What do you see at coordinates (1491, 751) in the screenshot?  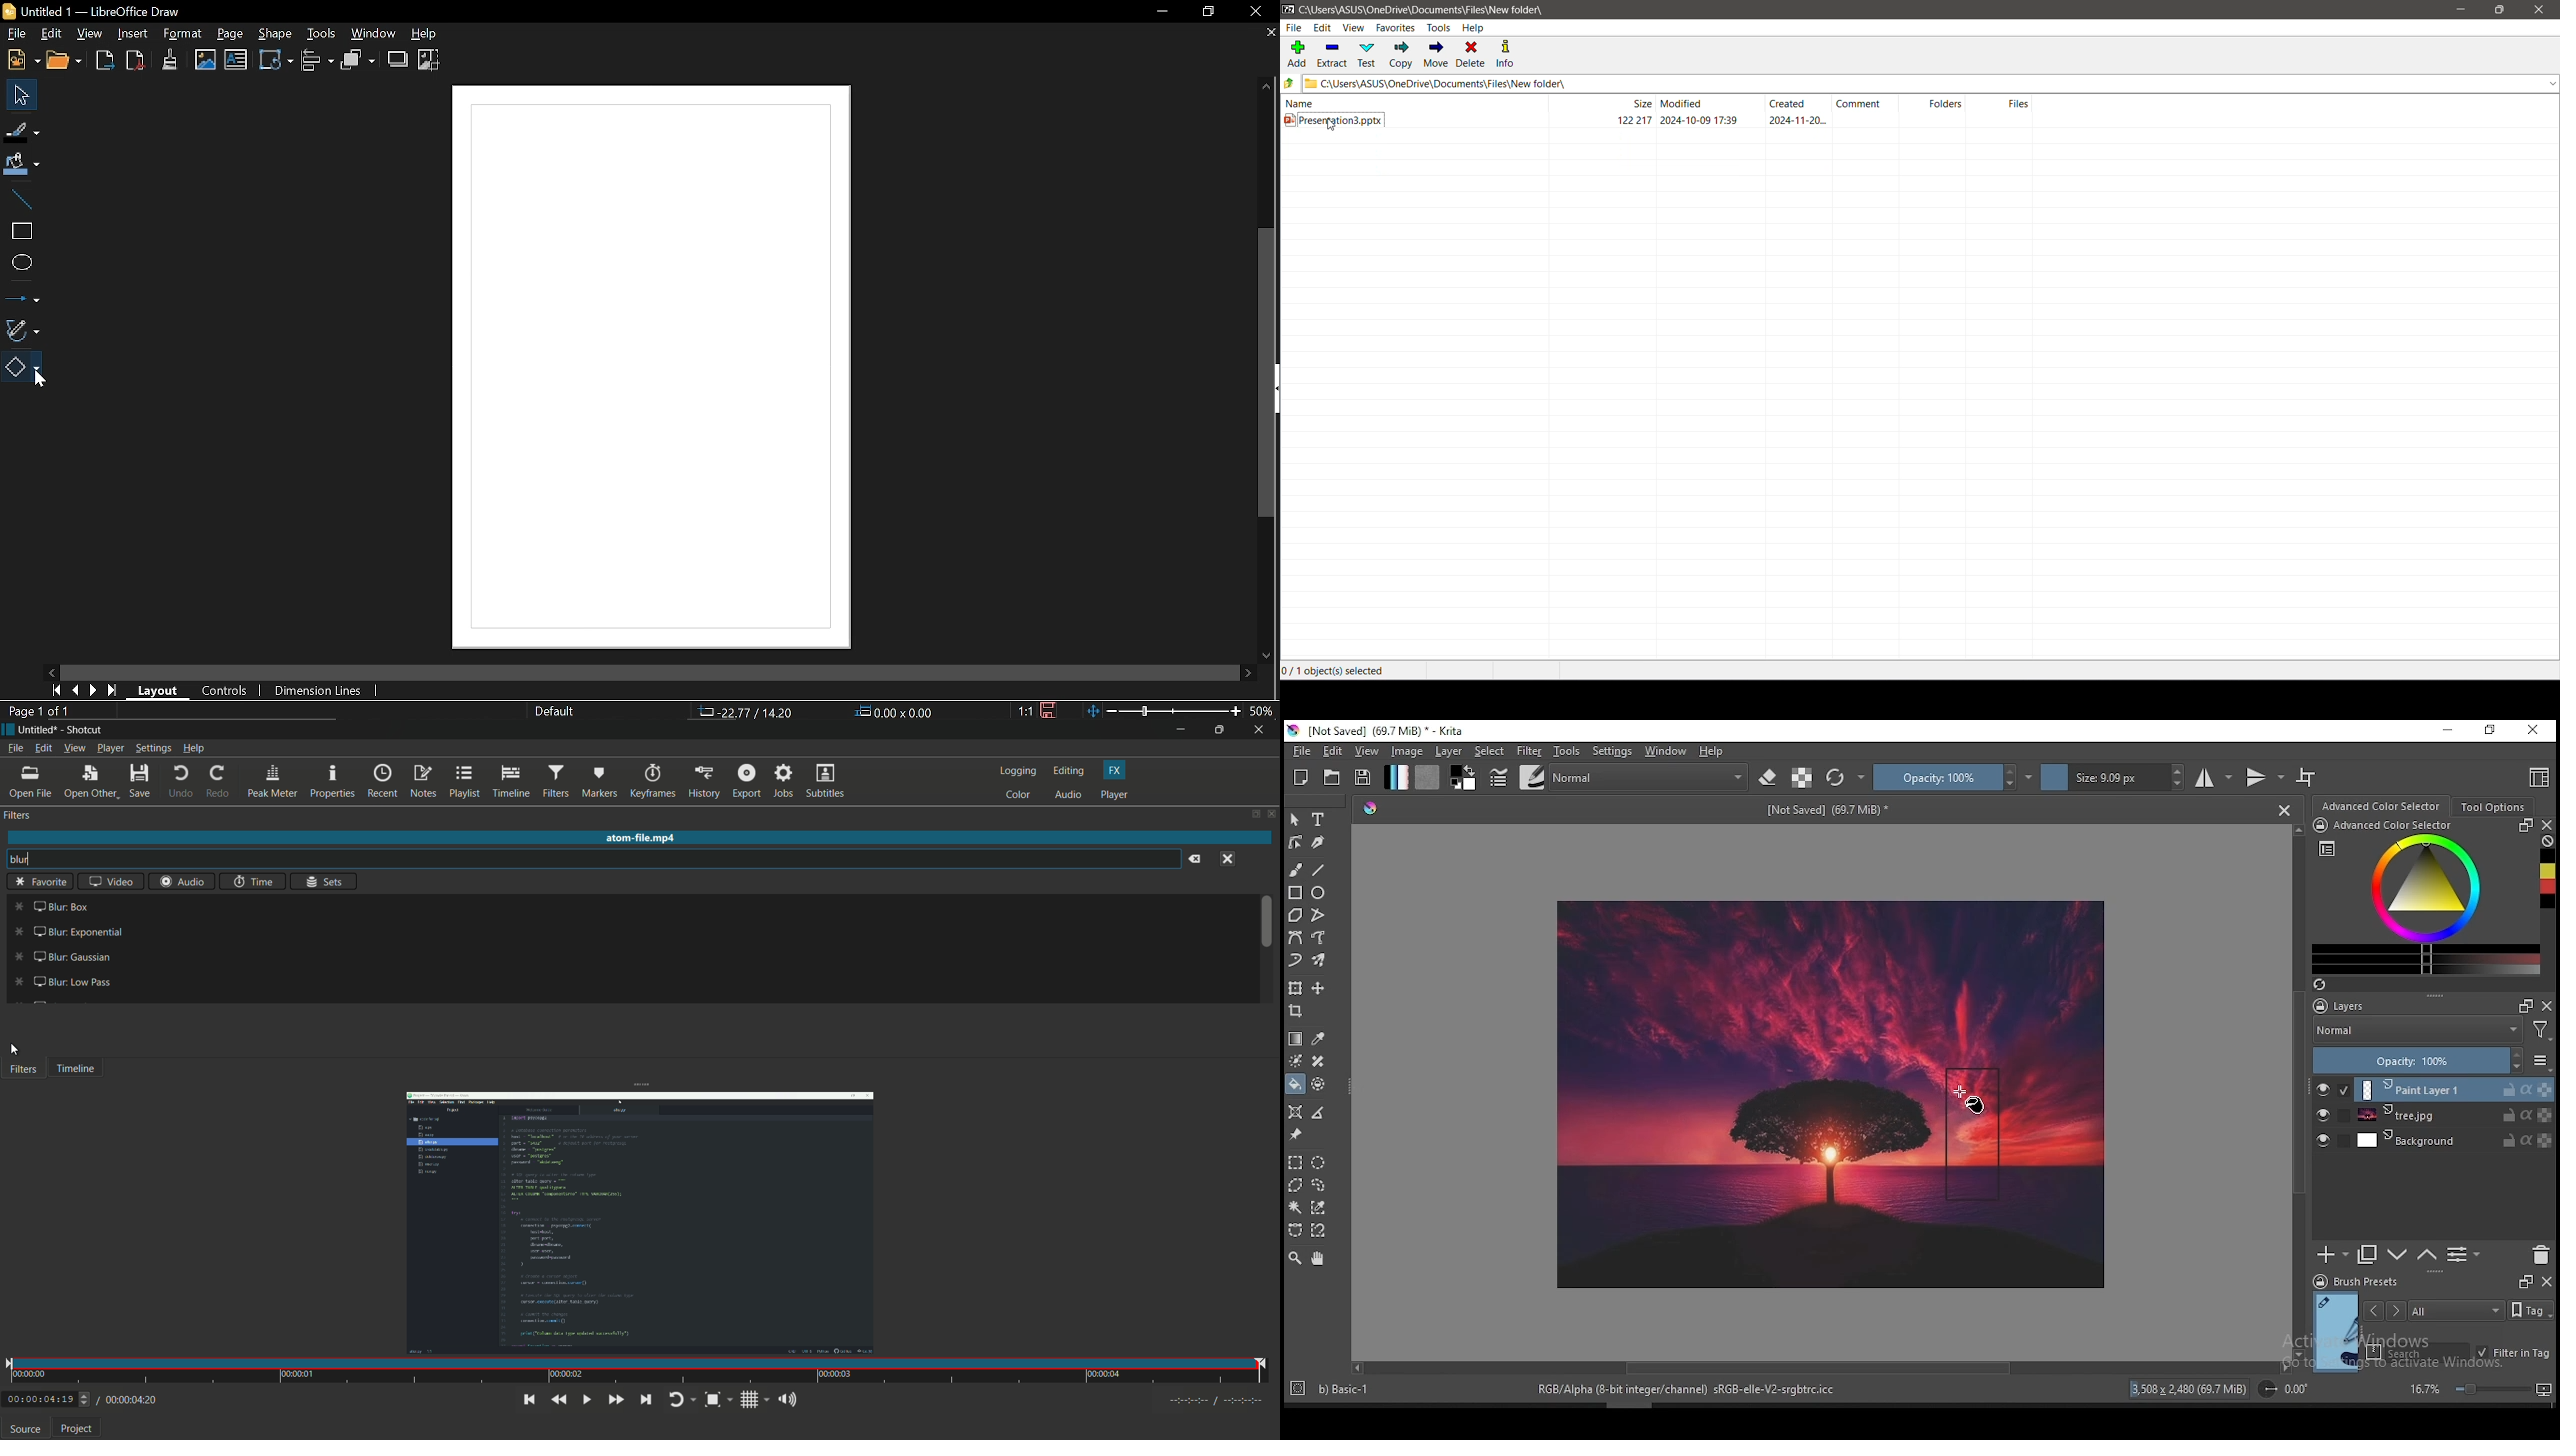 I see `select` at bounding box center [1491, 751].